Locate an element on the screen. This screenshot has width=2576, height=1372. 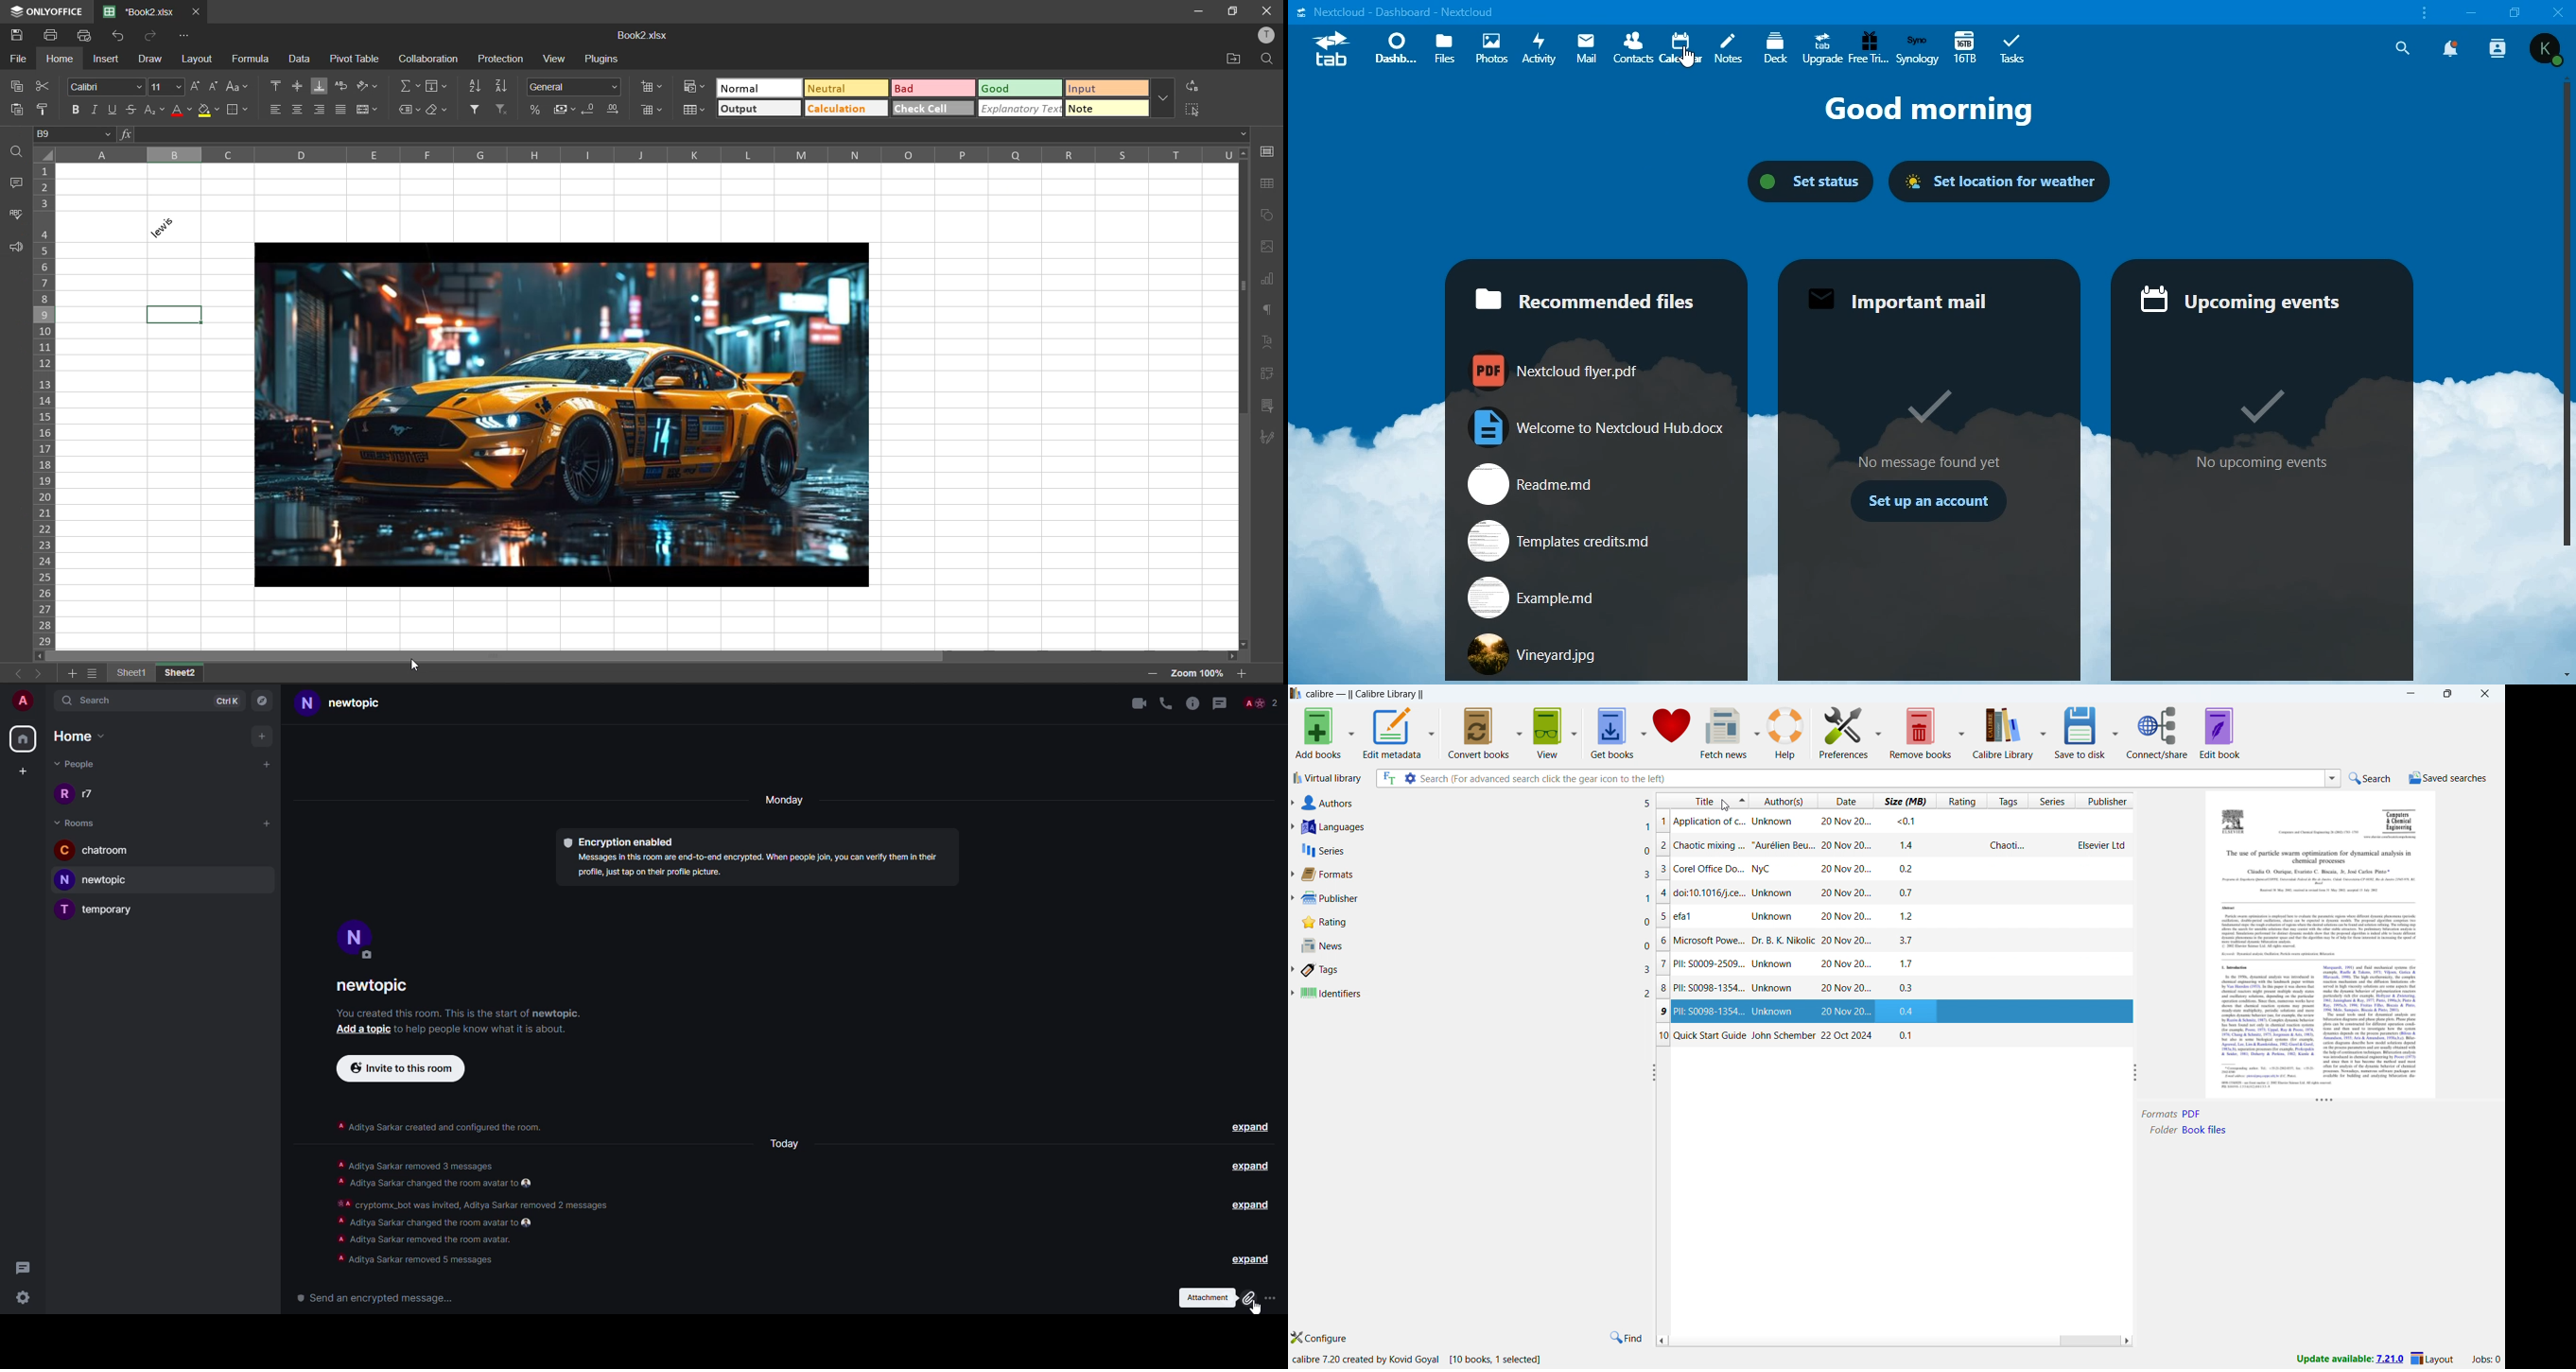
zoom factor is located at coordinates (1202, 673).